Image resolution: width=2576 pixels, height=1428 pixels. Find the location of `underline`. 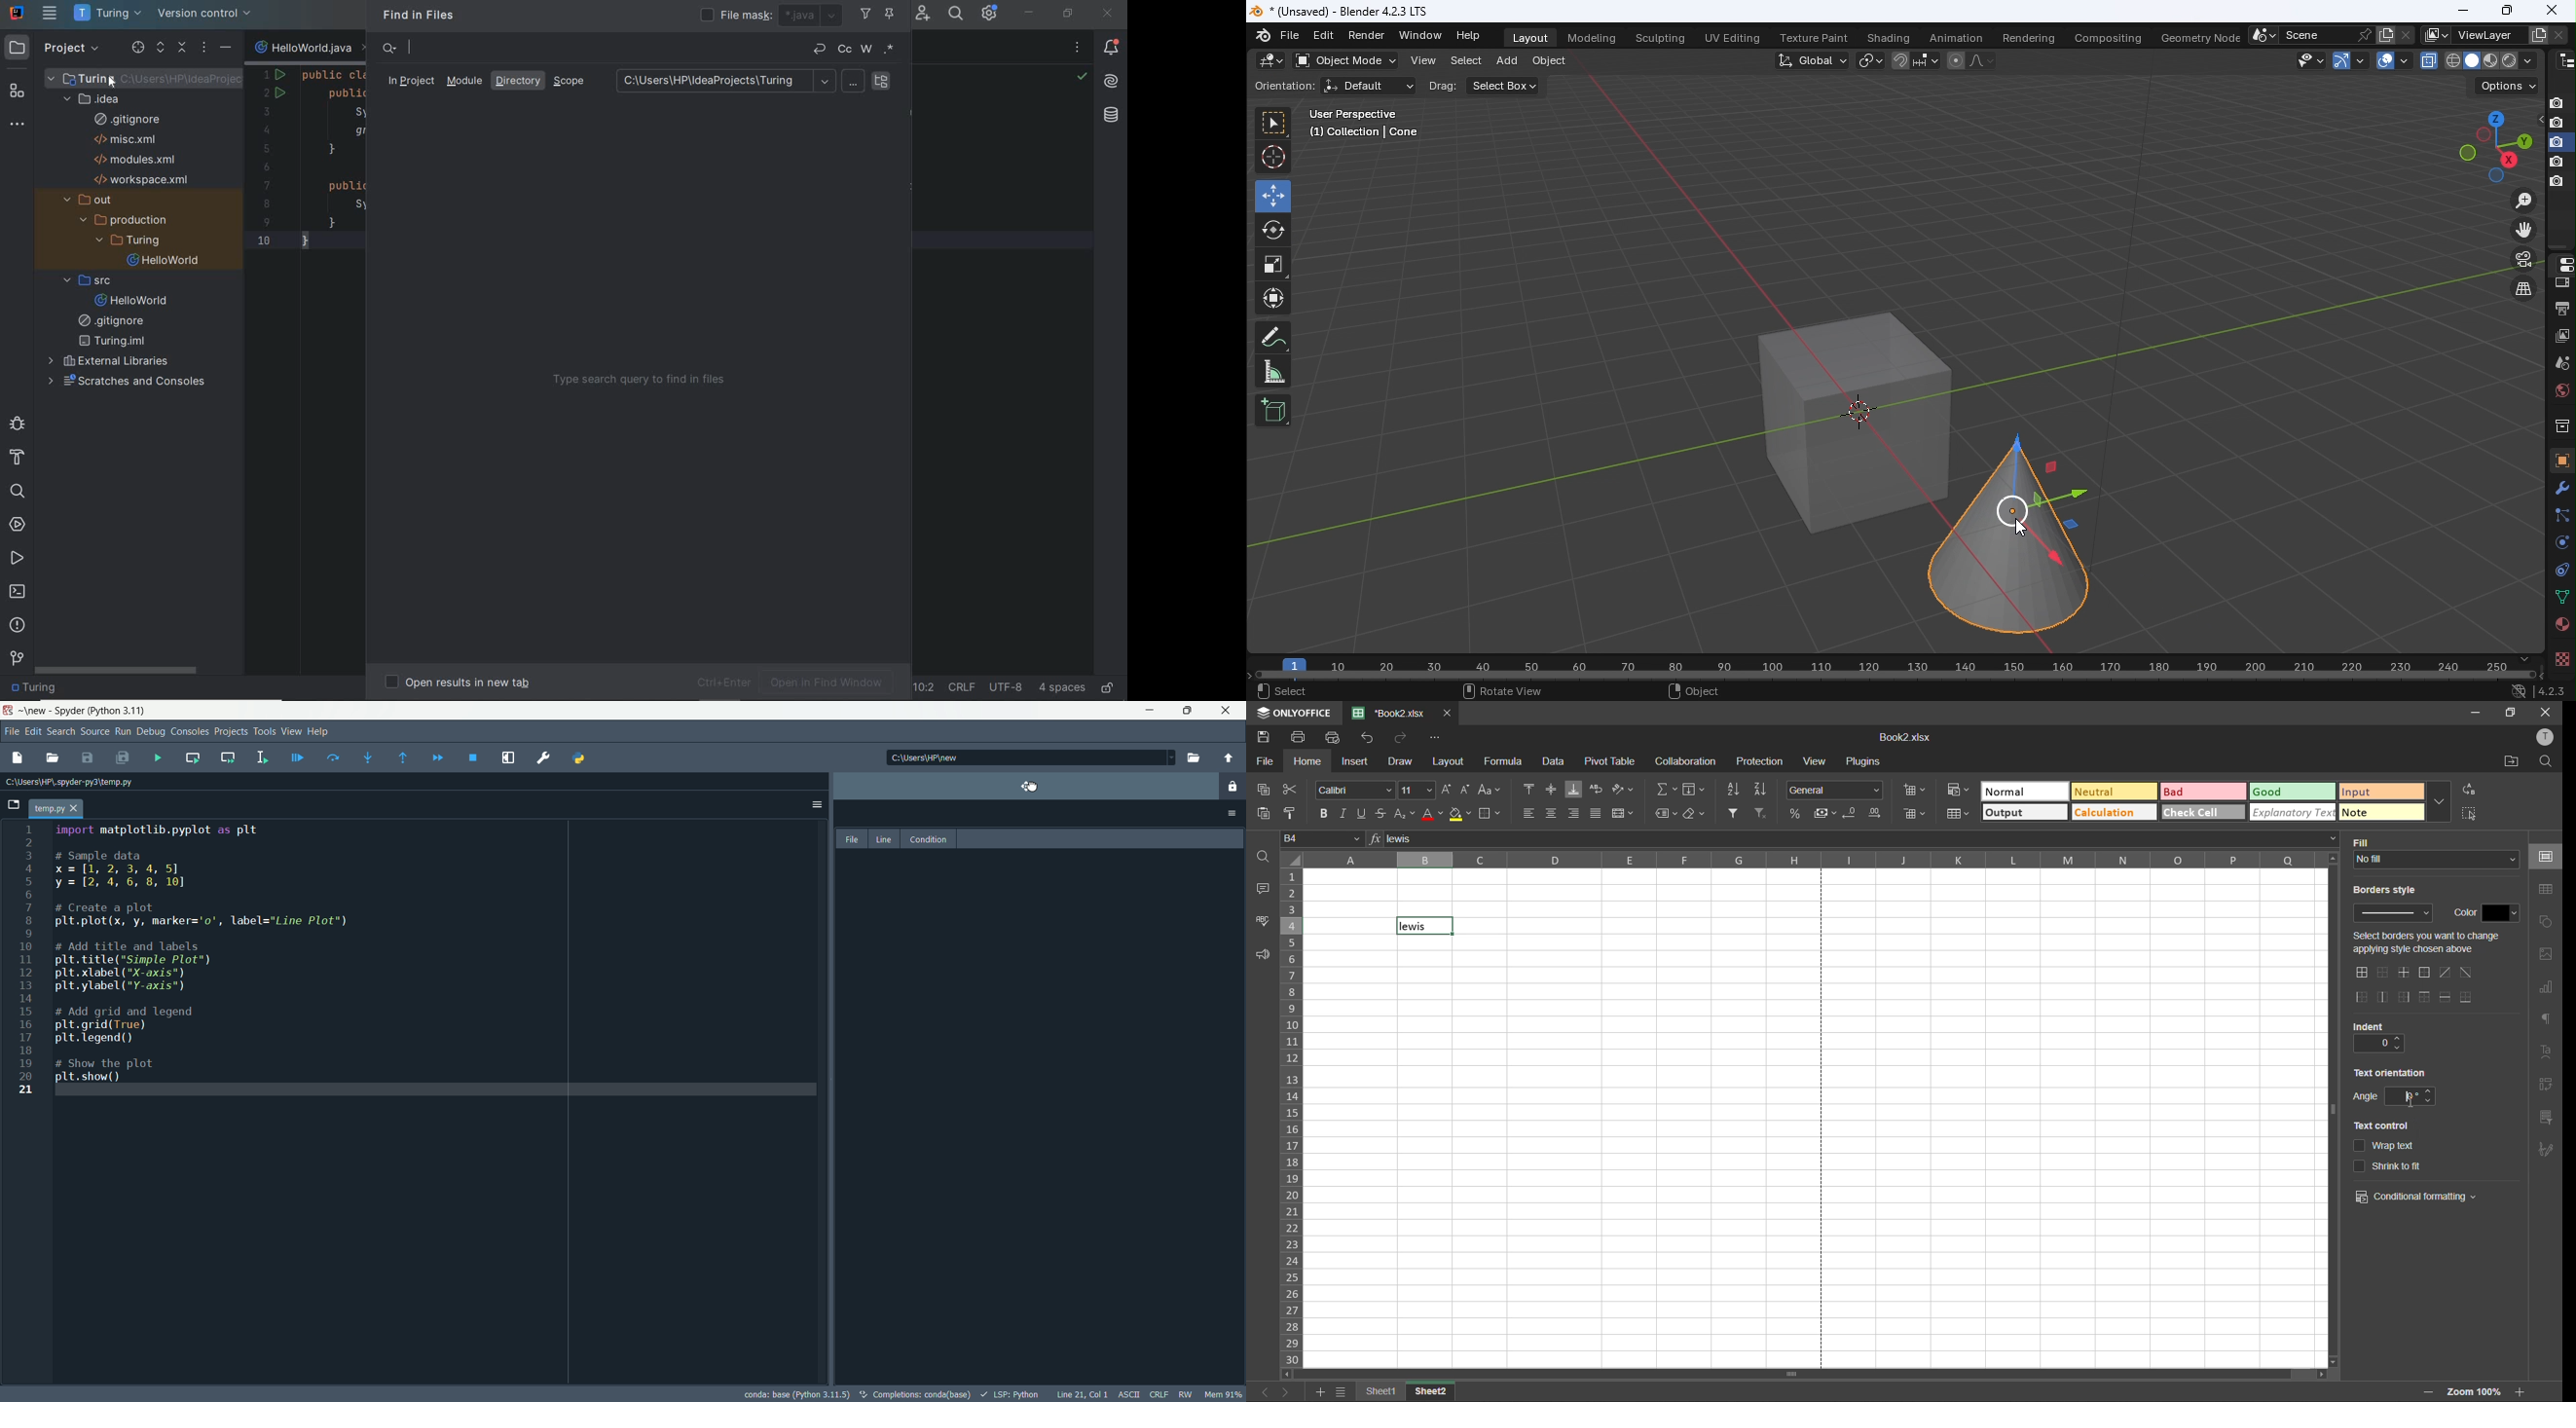

underline is located at coordinates (1362, 814).